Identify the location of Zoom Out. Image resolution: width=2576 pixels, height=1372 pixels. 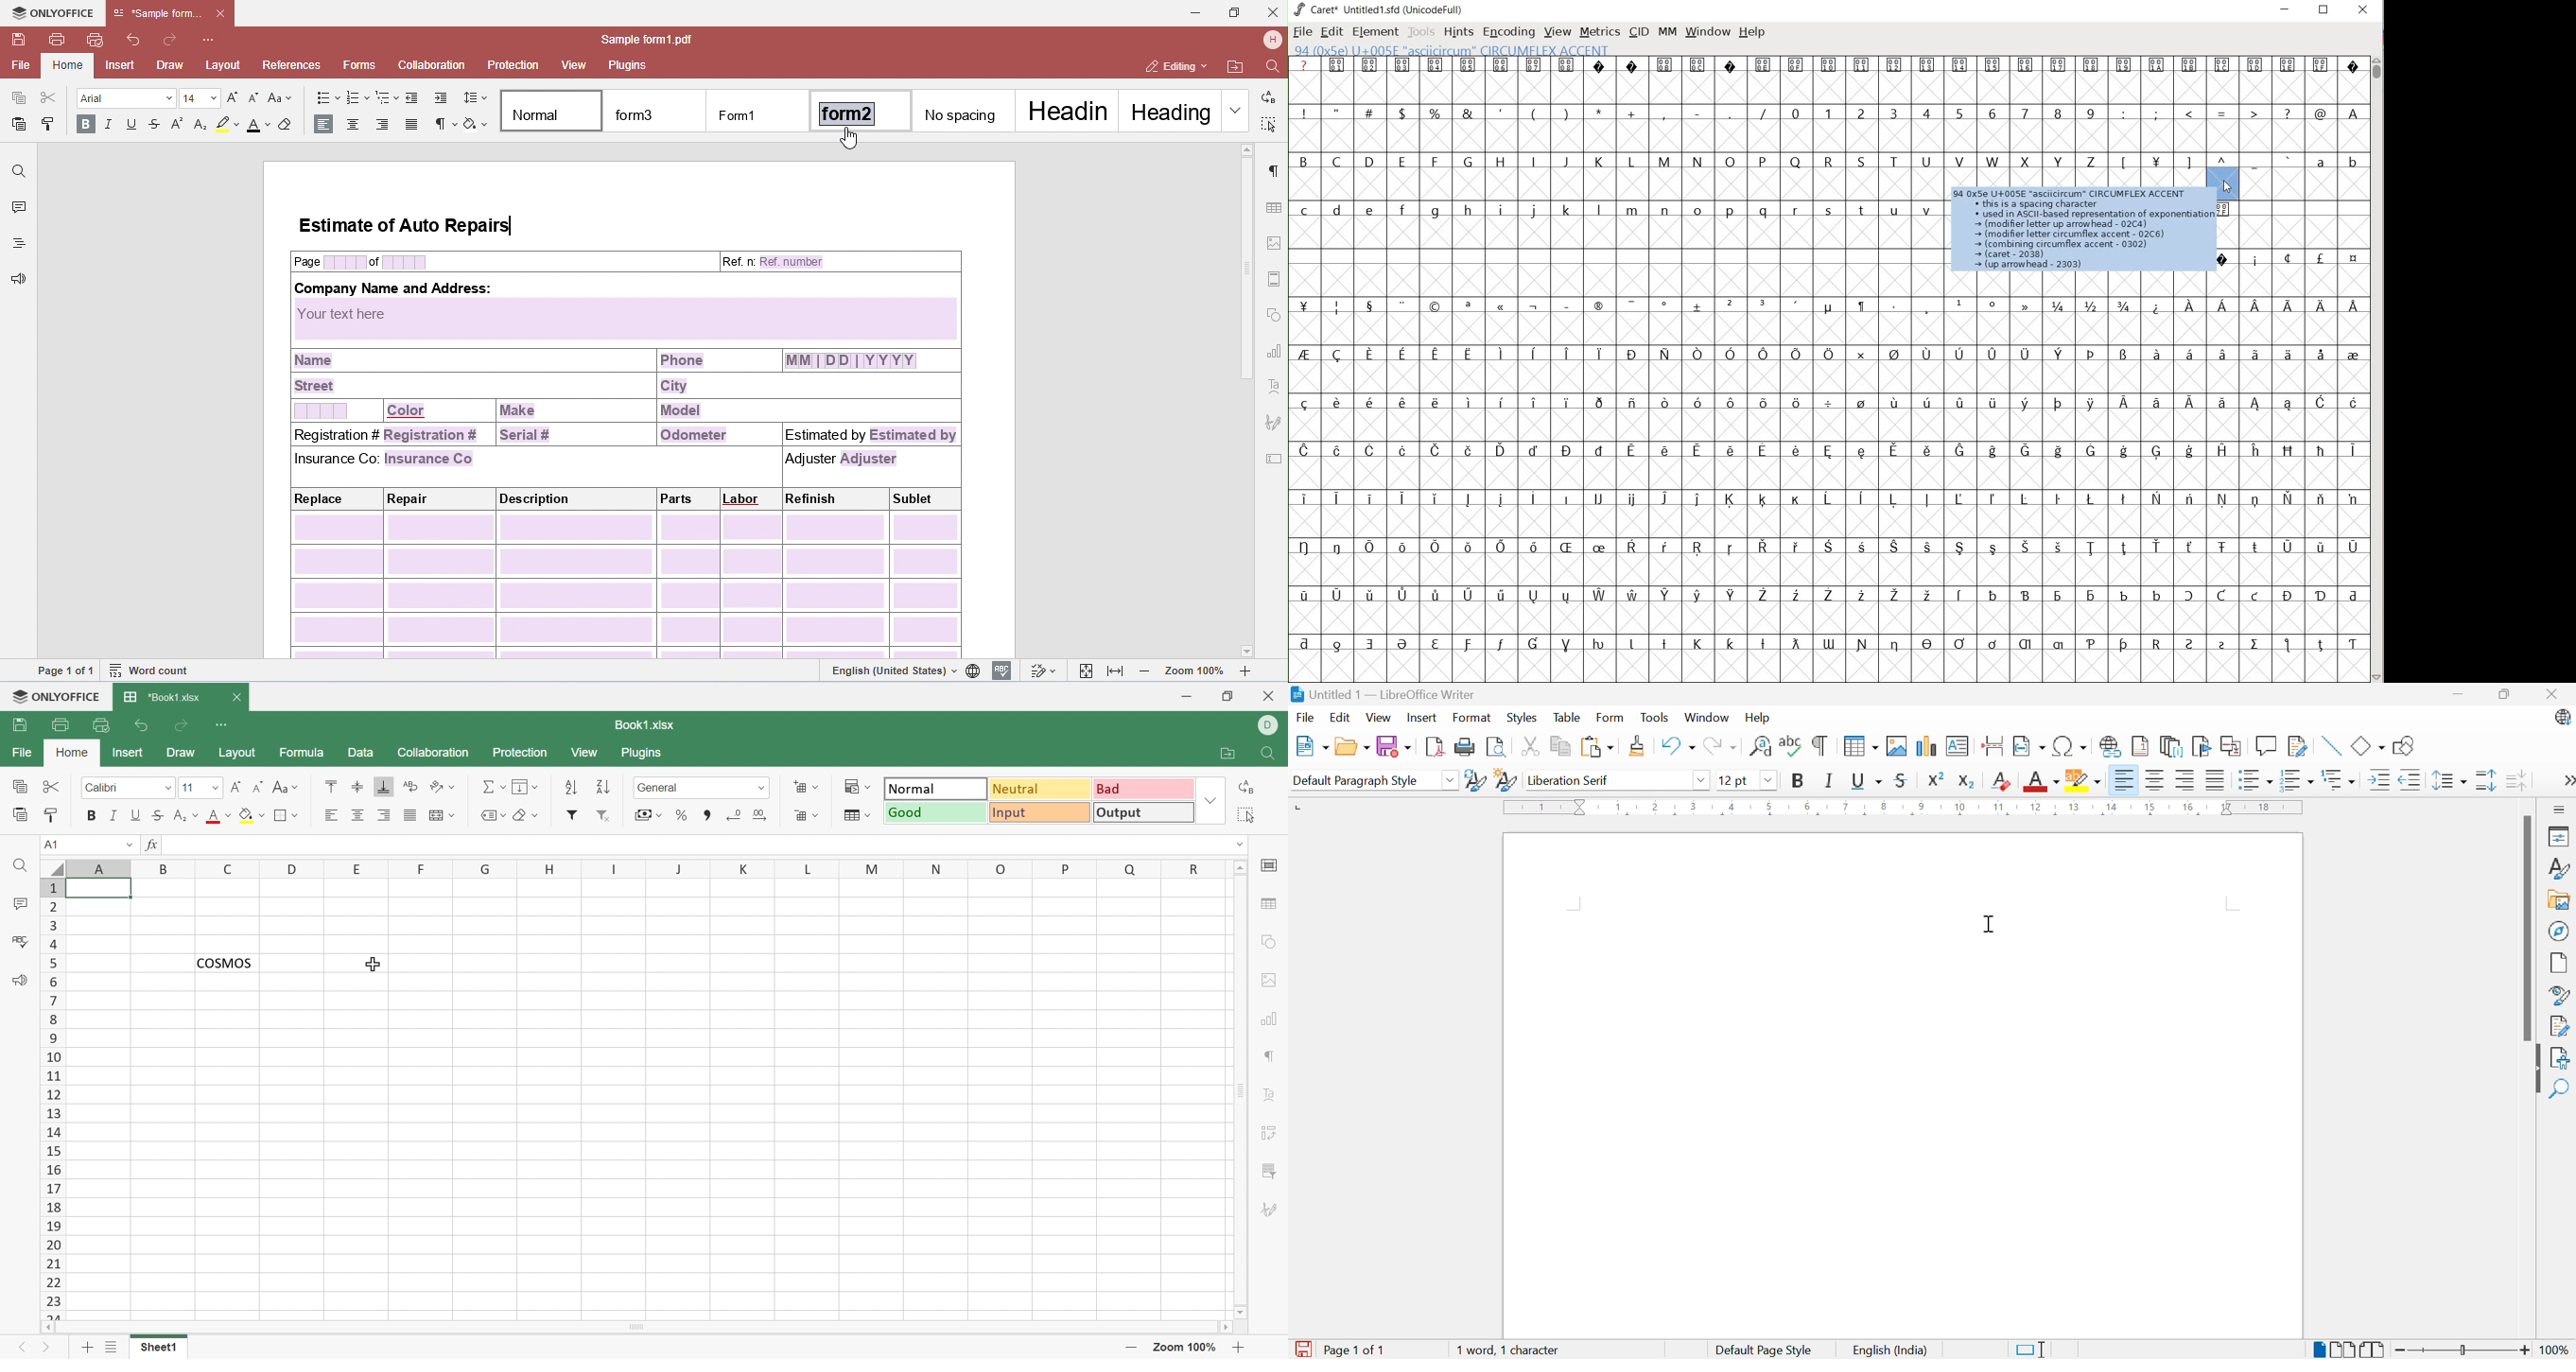
(2401, 1349).